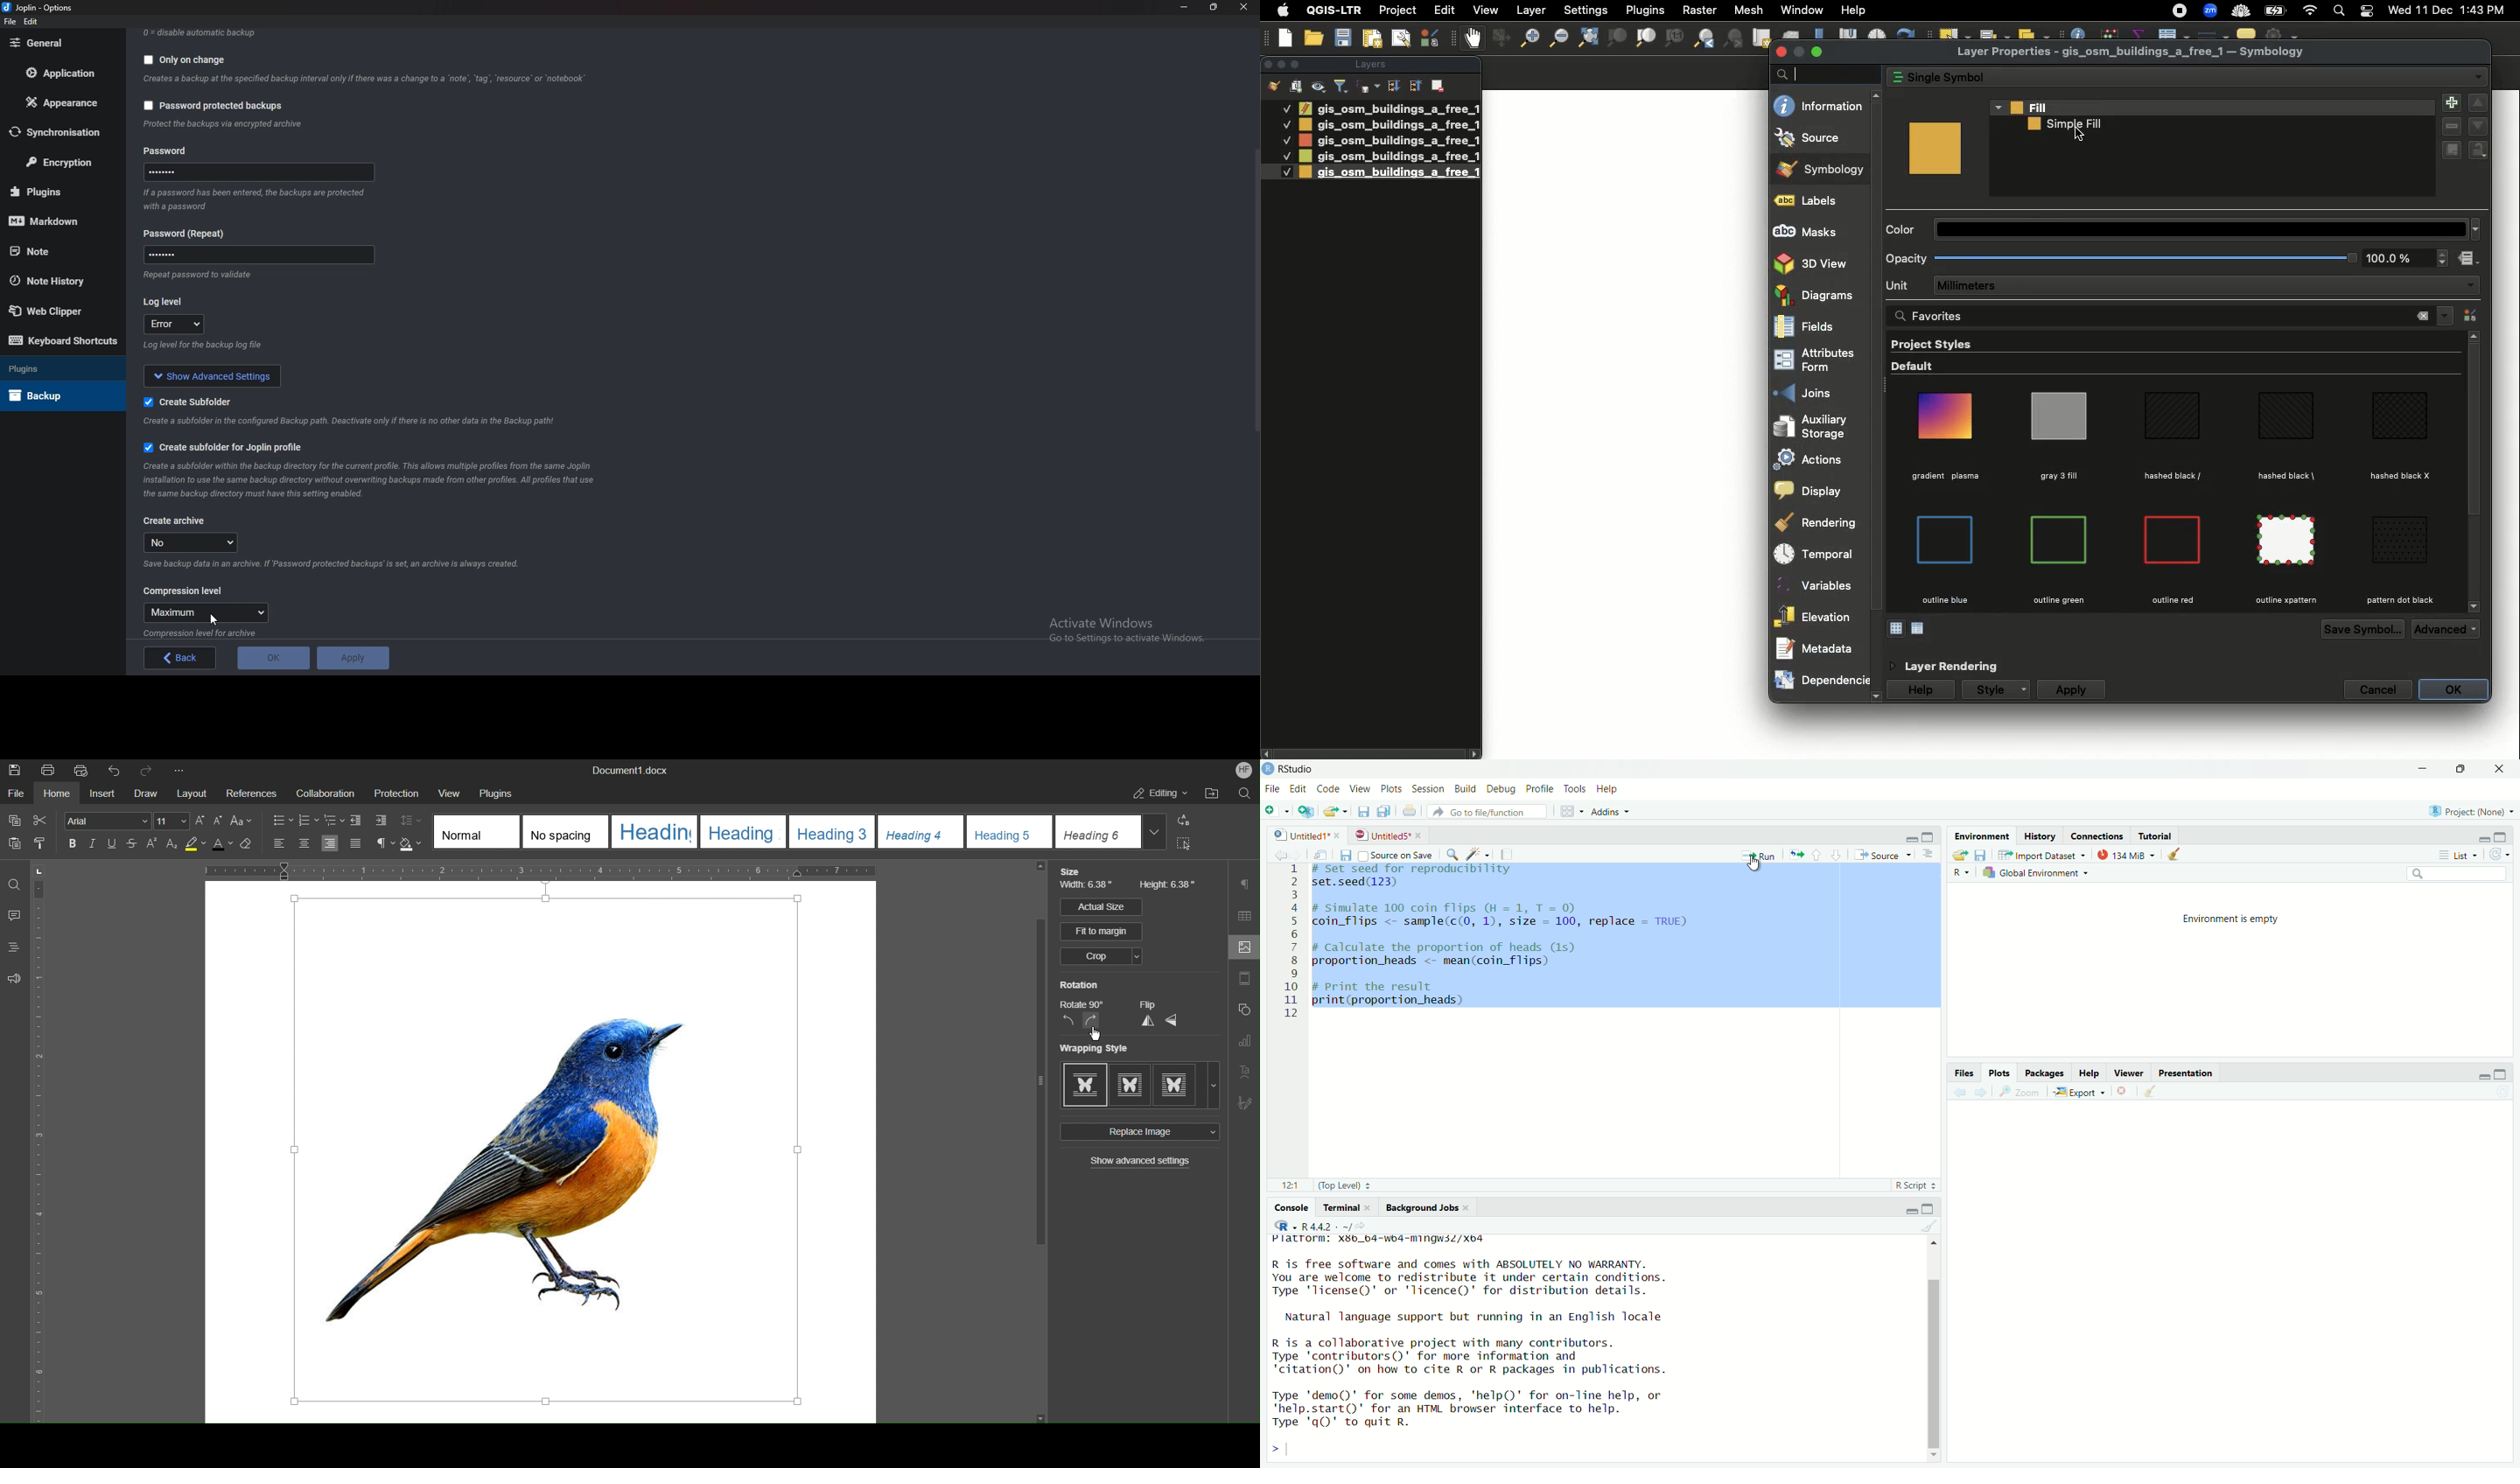  Describe the element at coordinates (582, 870) in the screenshot. I see `Horizontal Ruler` at that location.